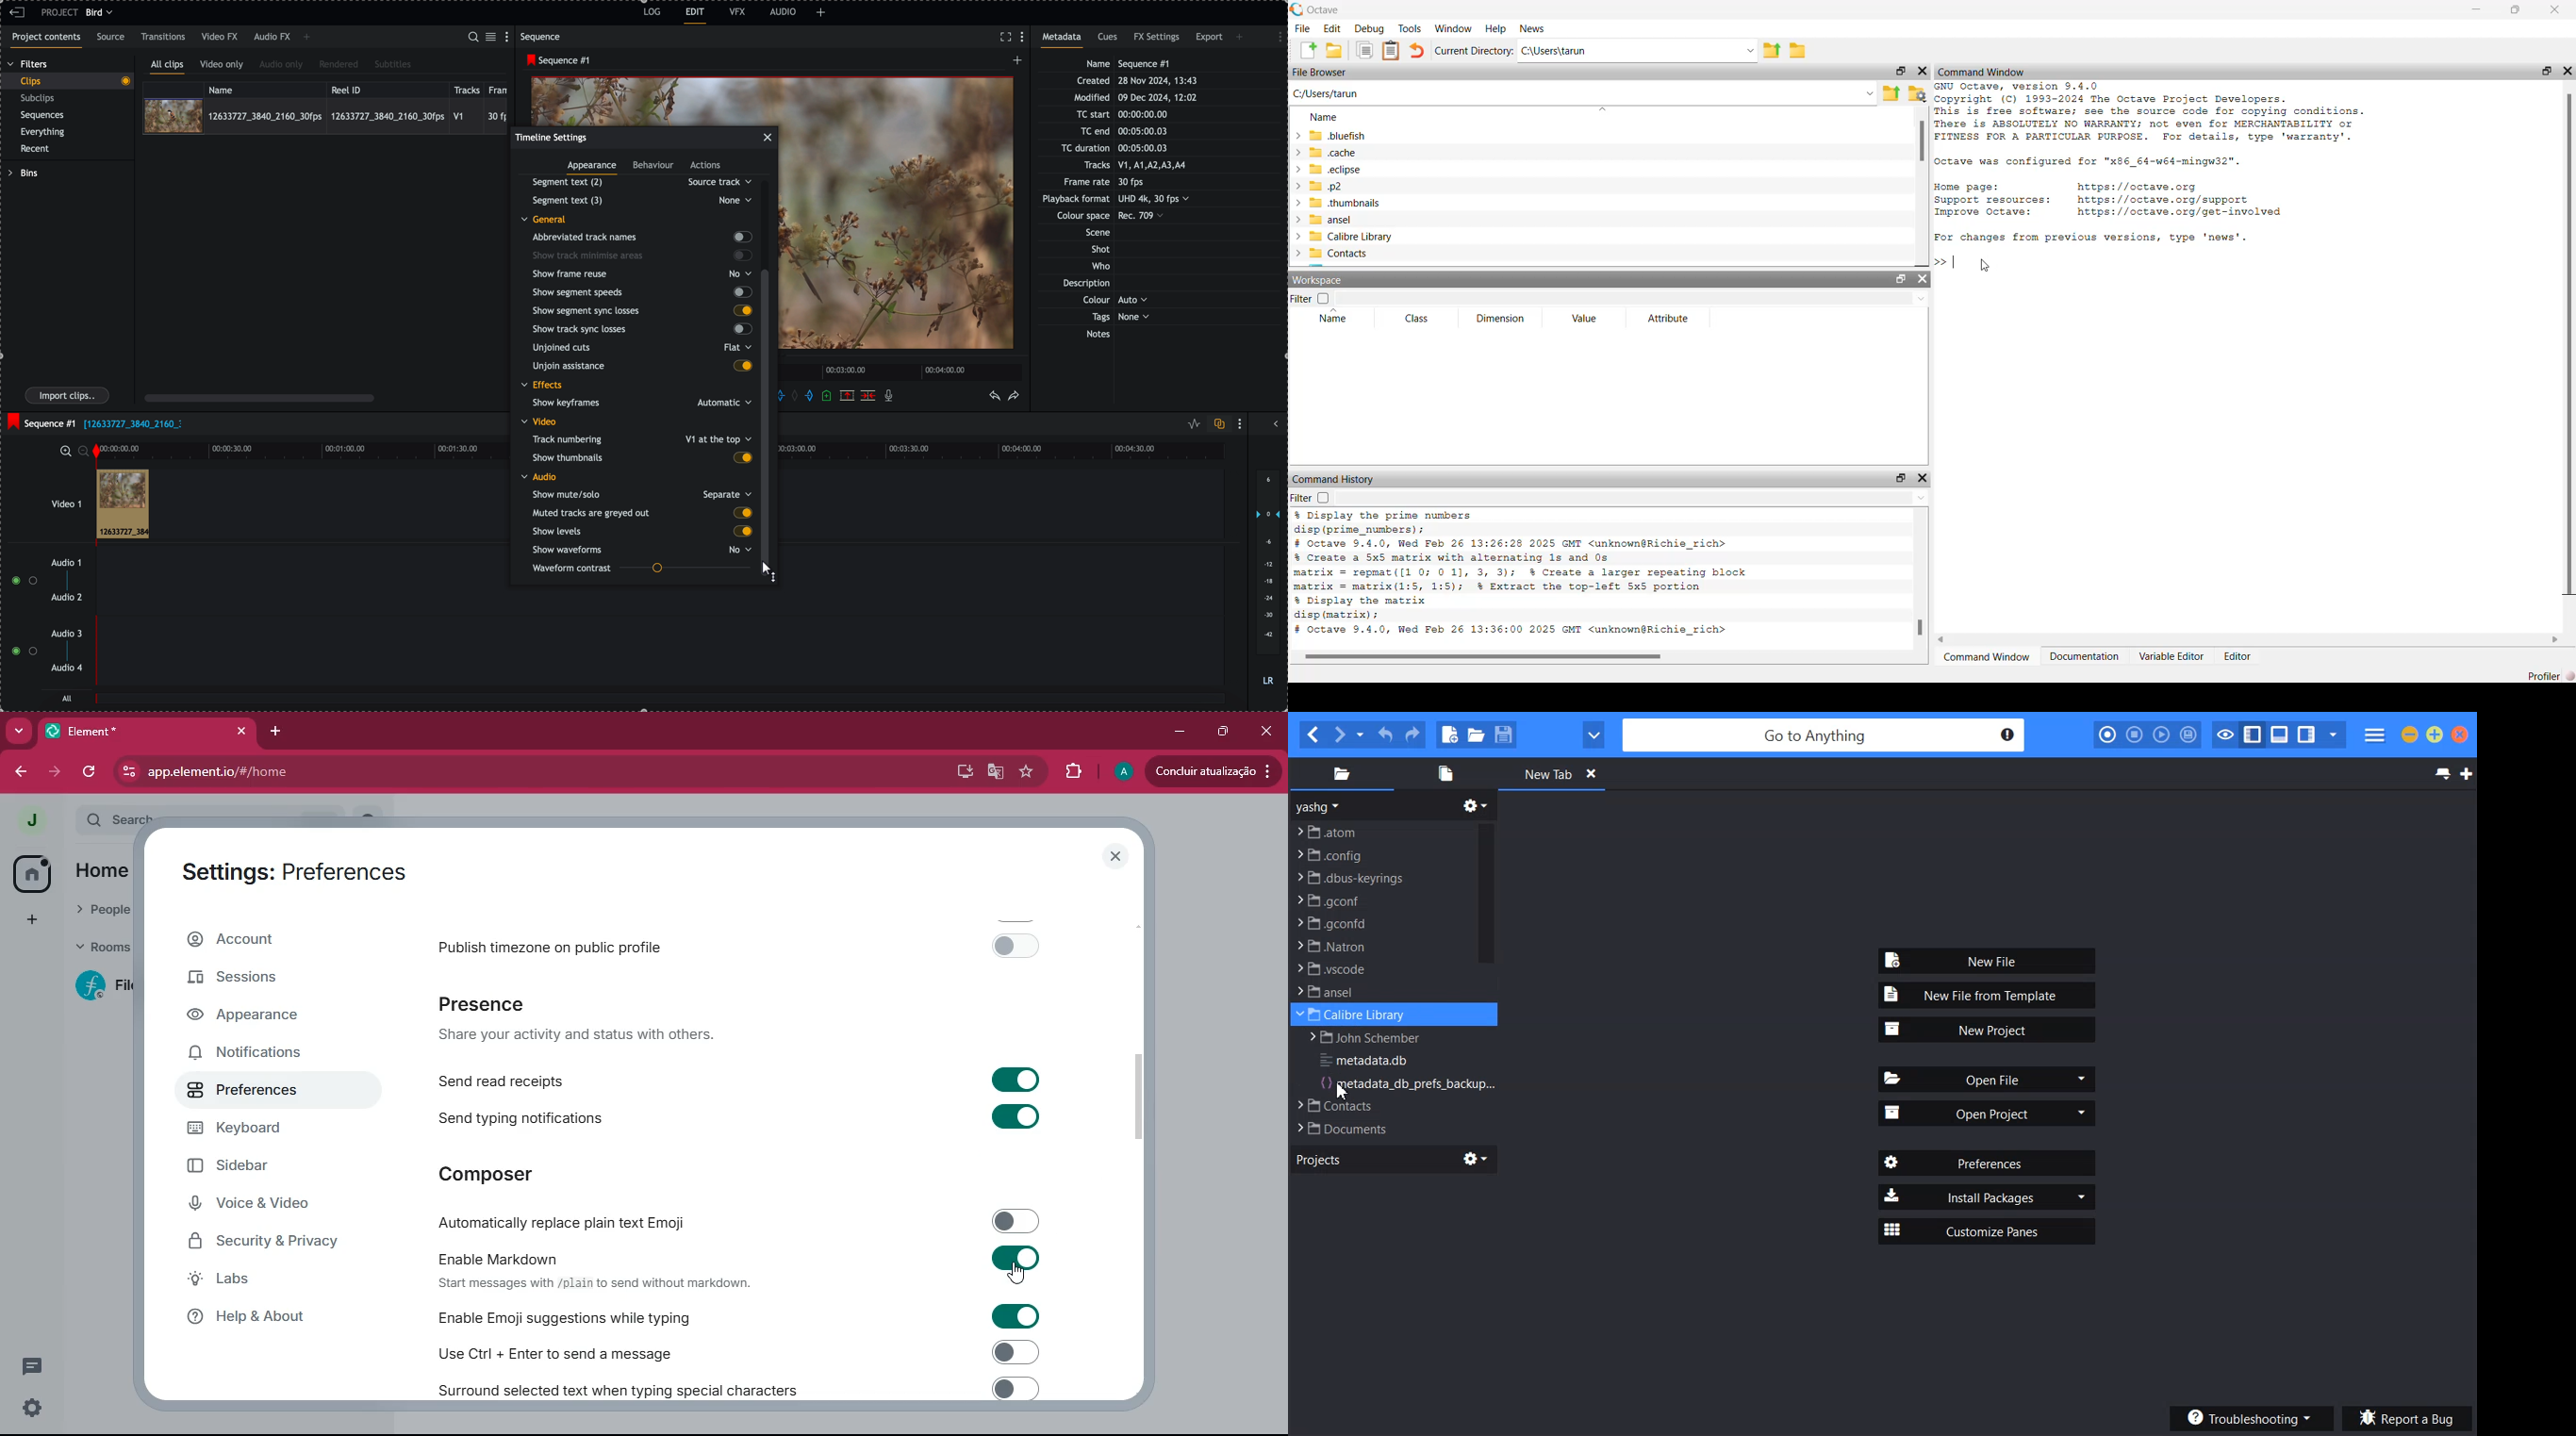 The width and height of the screenshot is (2576, 1456). What do you see at coordinates (1898, 72) in the screenshot?
I see `unlock widget` at bounding box center [1898, 72].